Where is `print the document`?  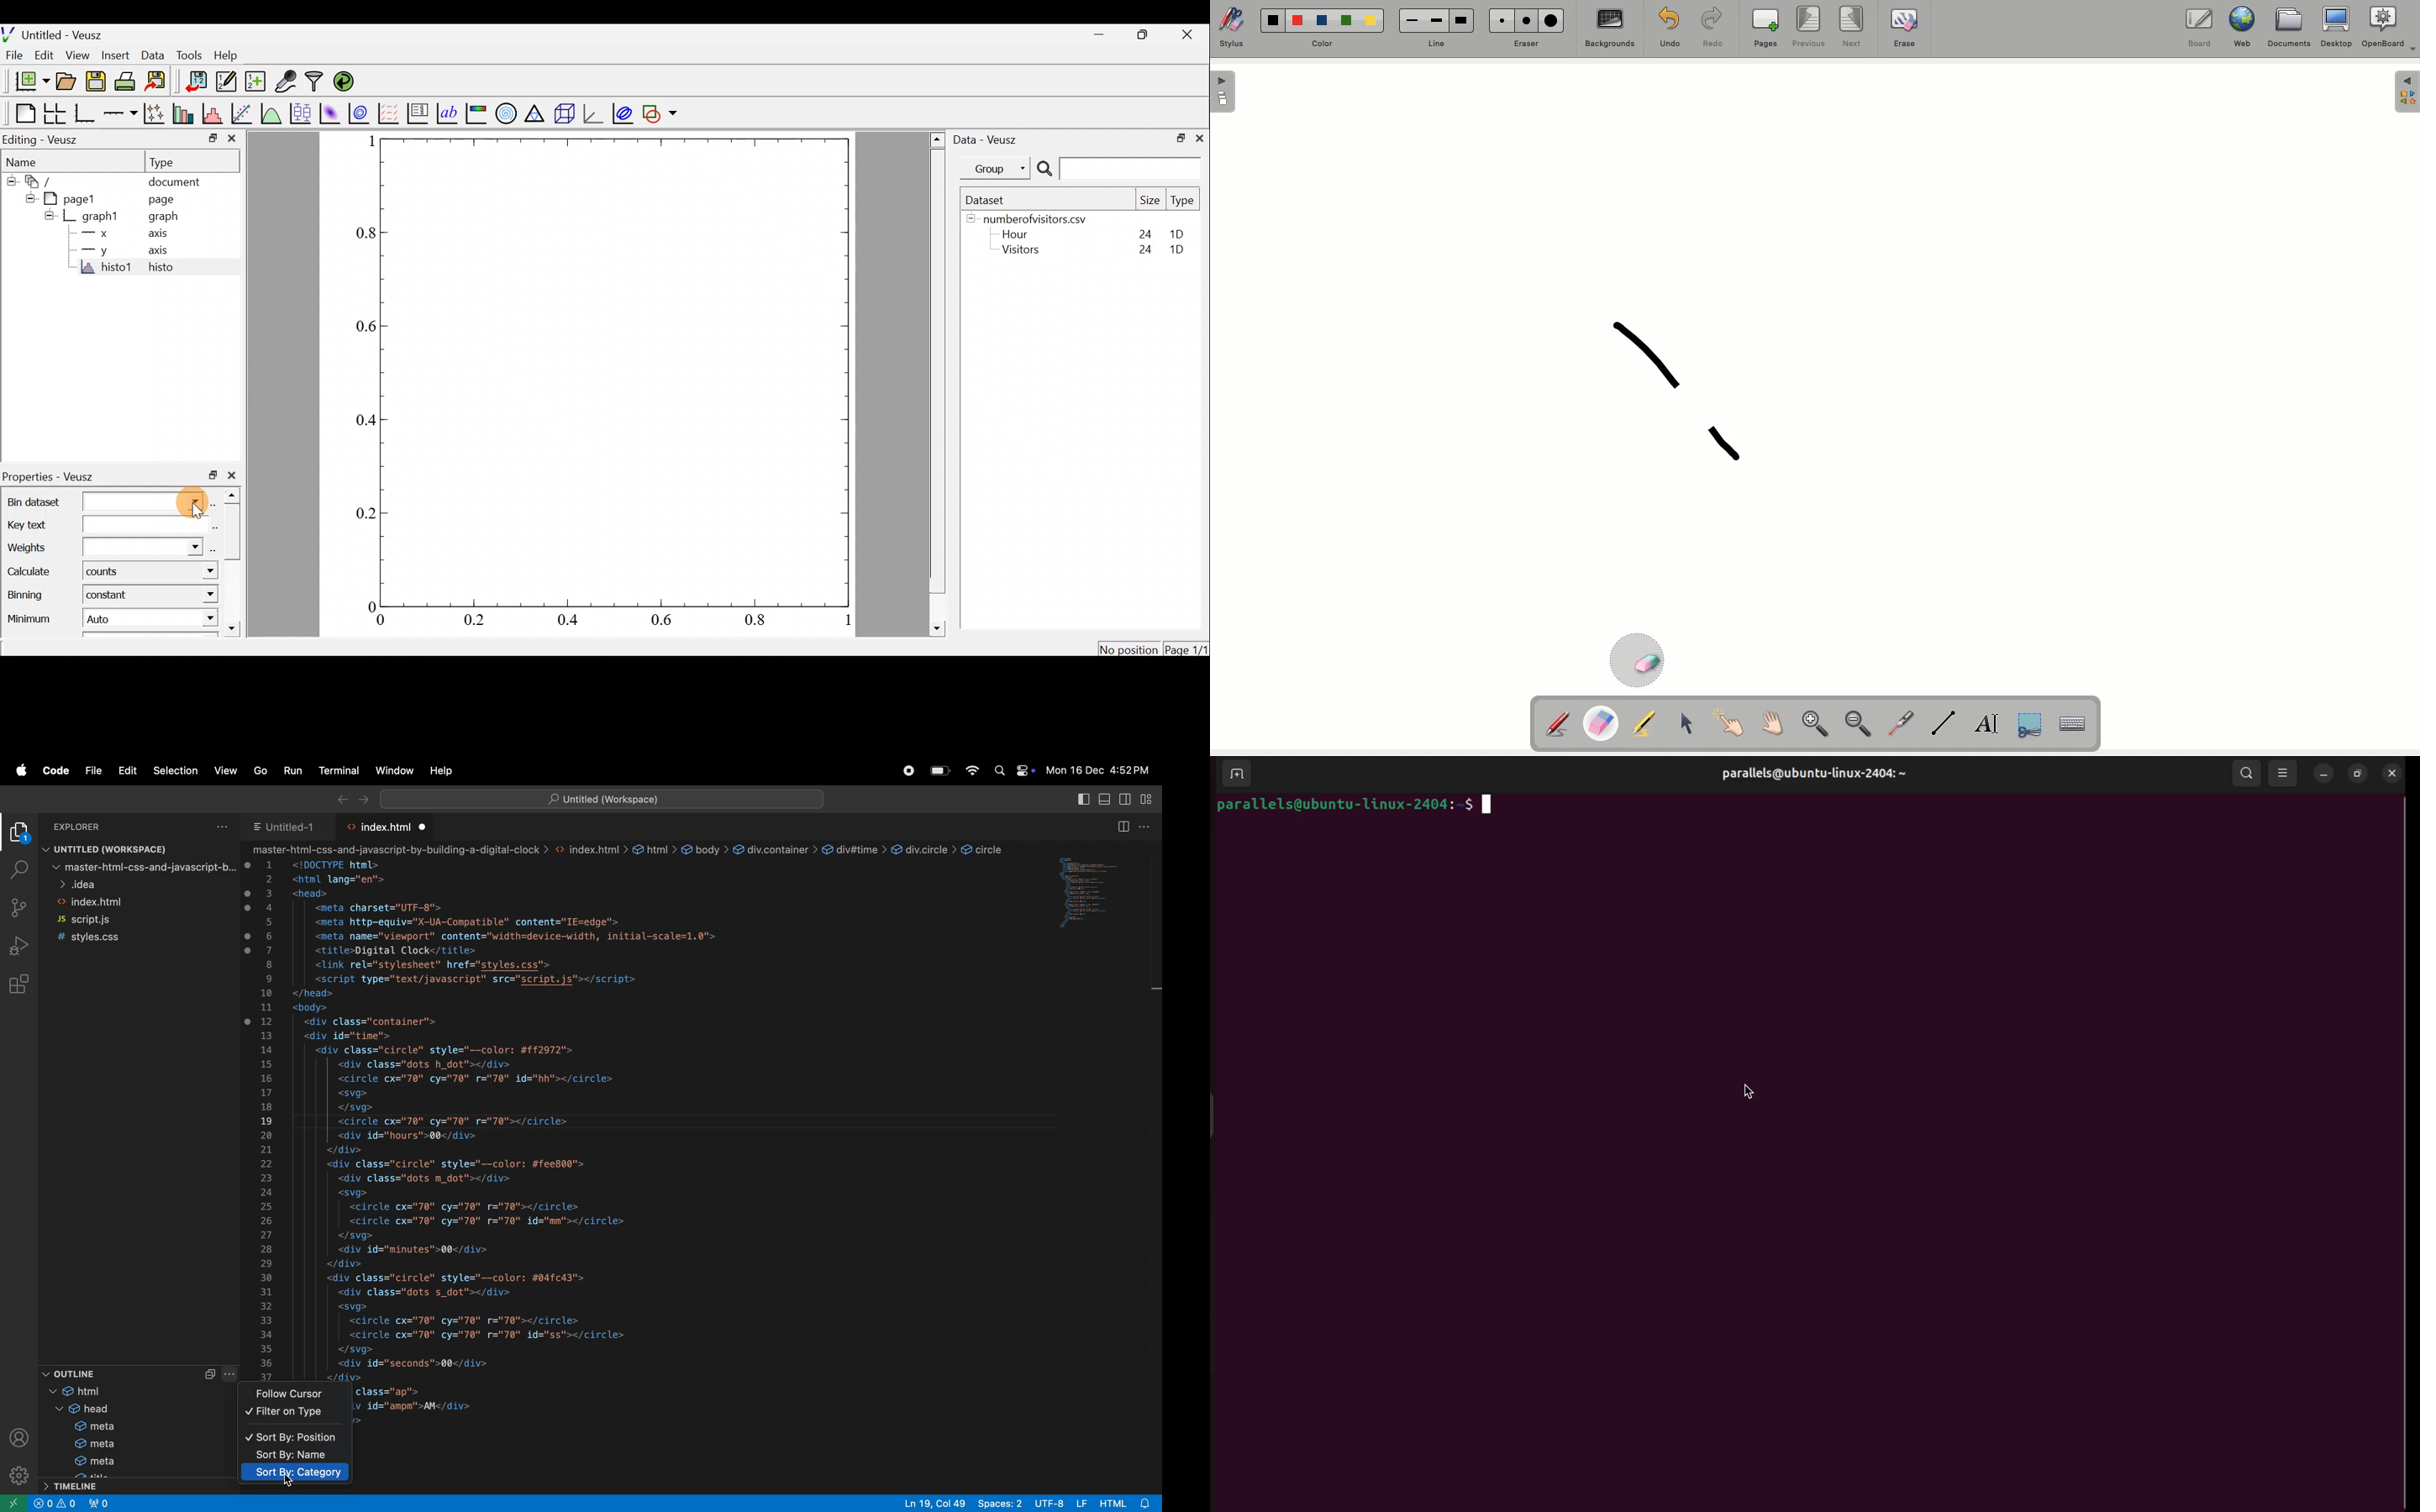 print the document is located at coordinates (125, 81).